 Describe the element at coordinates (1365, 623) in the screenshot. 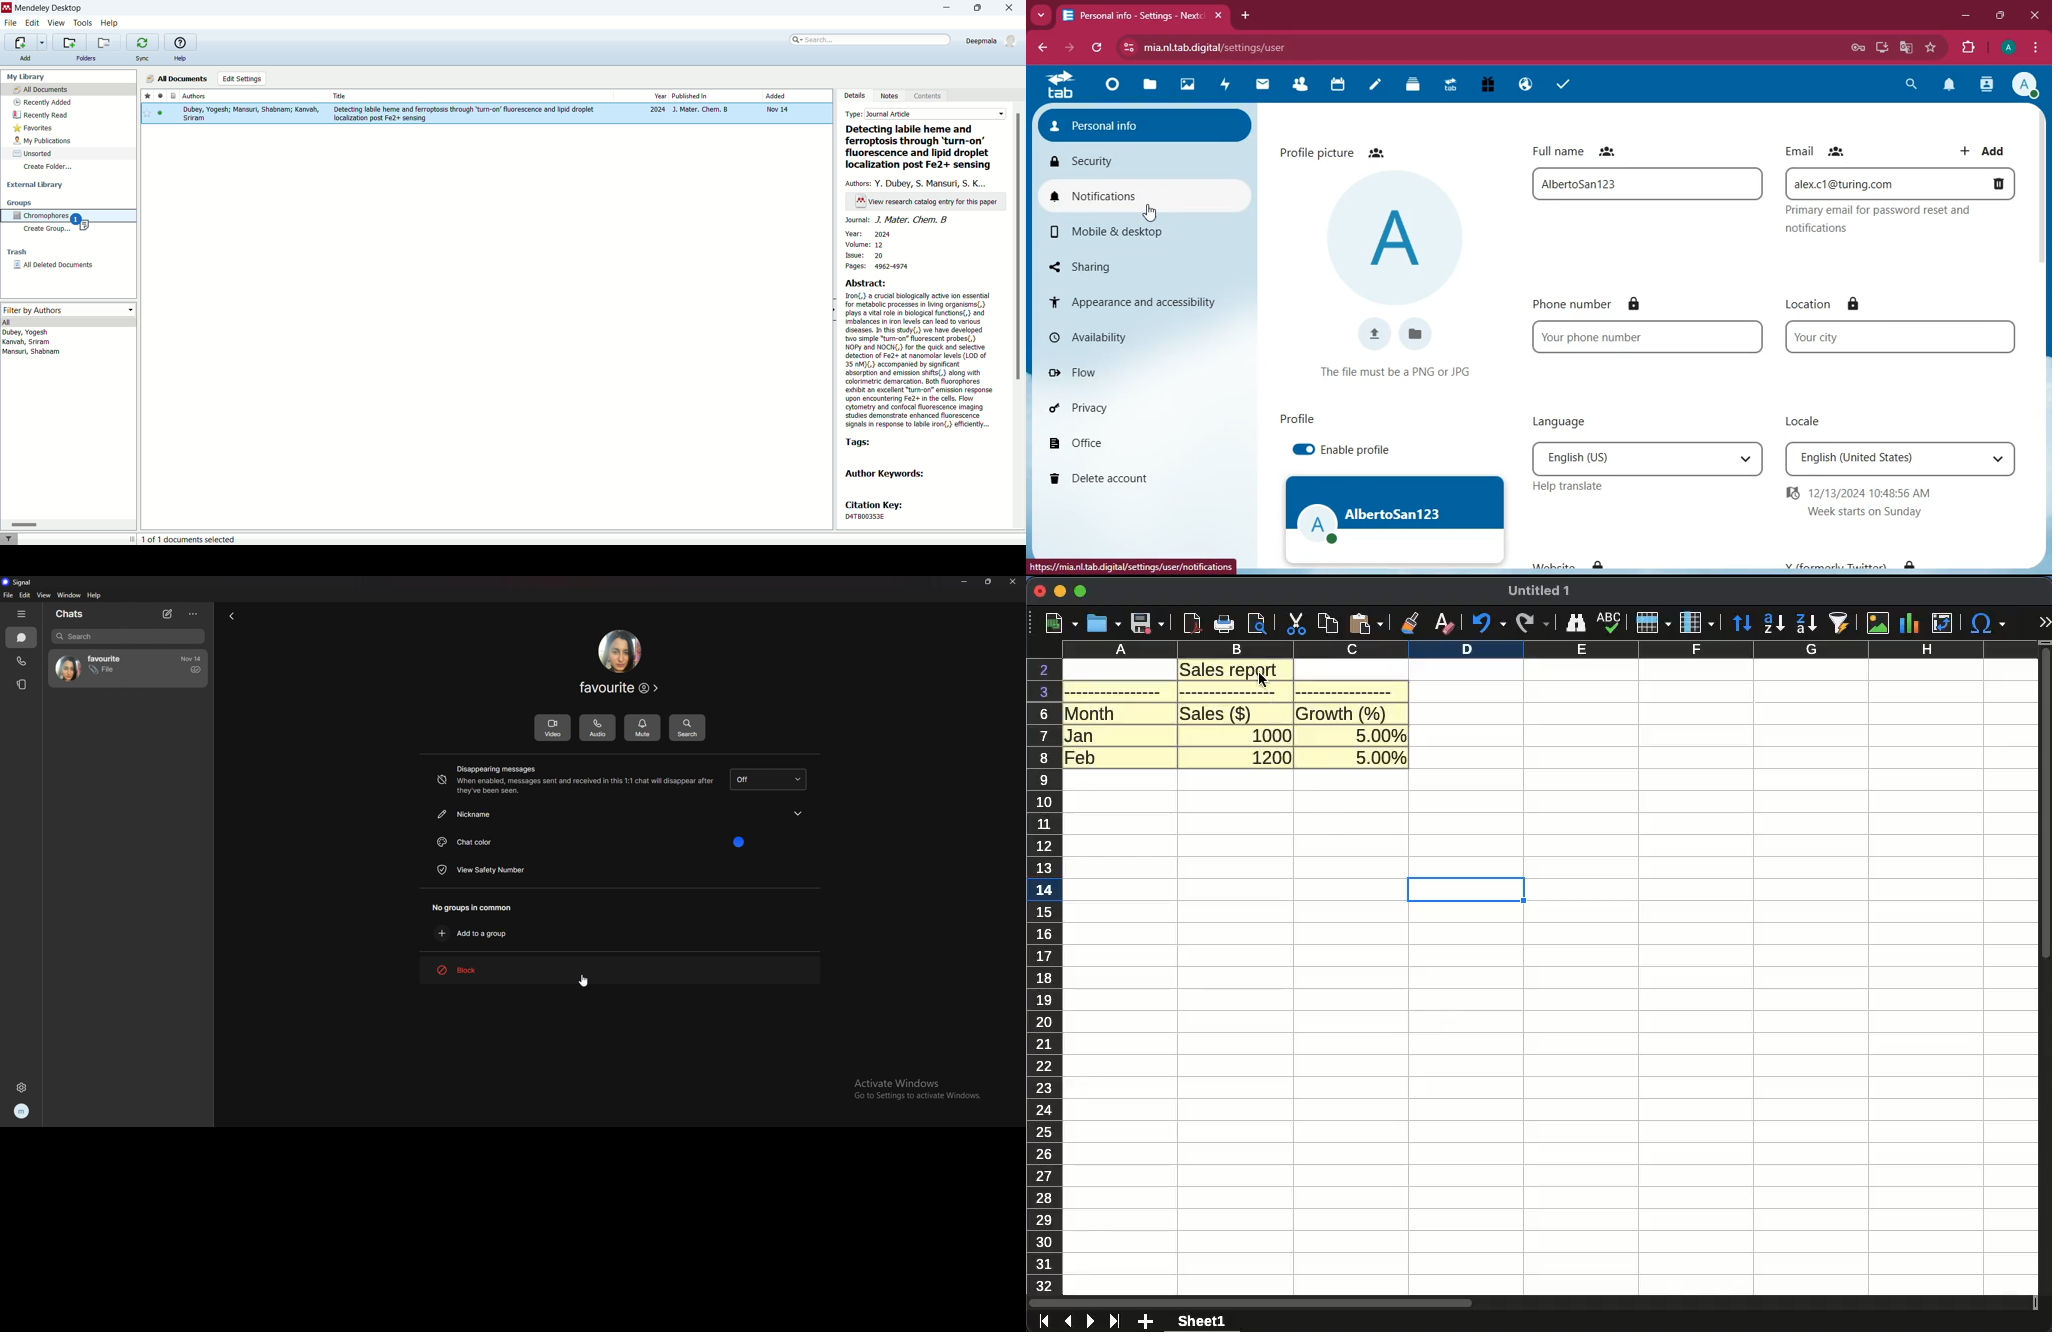

I see `paste` at that location.